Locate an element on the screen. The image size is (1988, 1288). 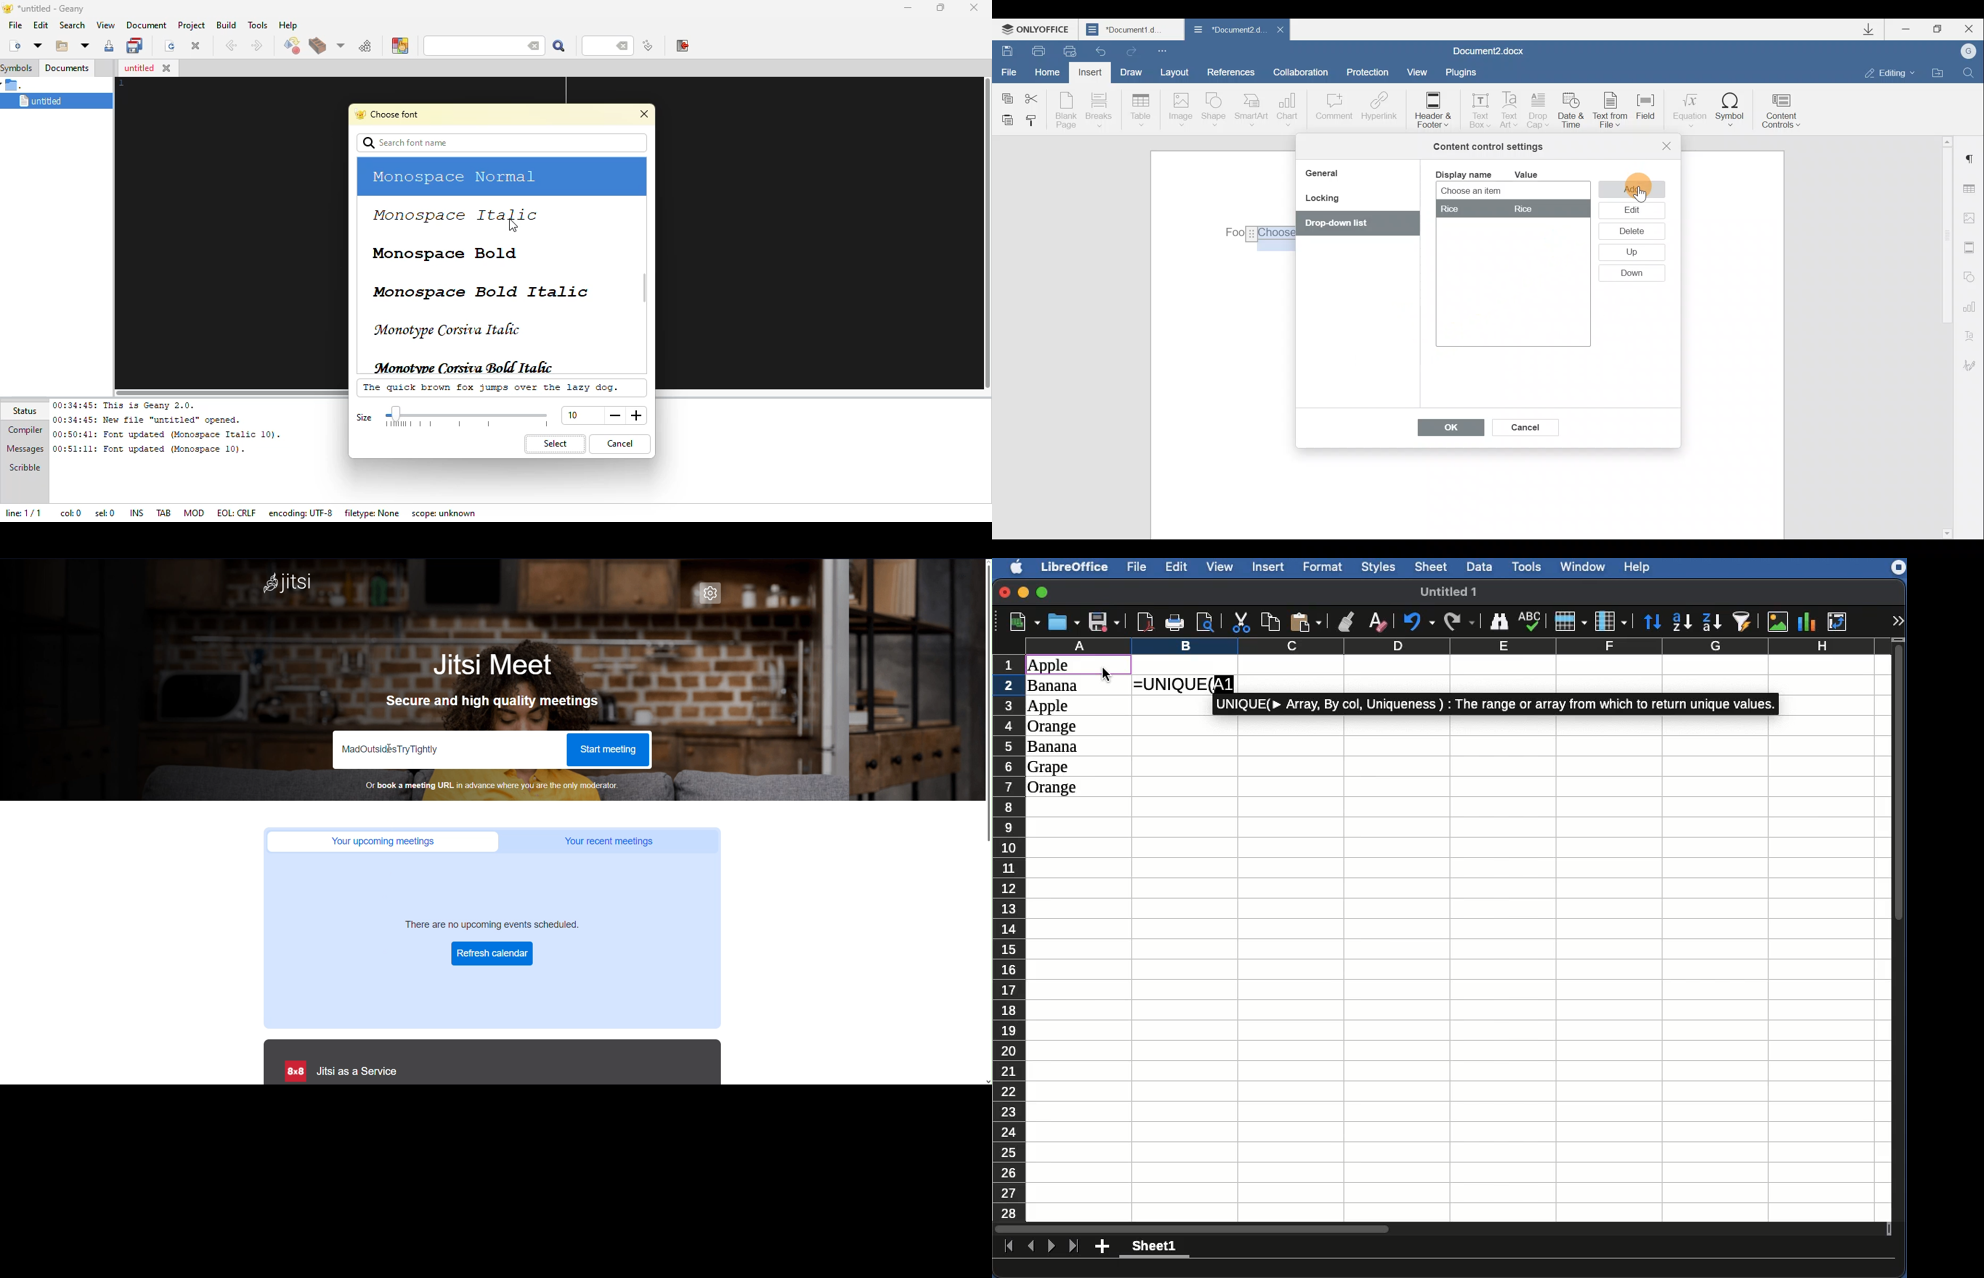
Table settings is located at coordinates (1972, 190).